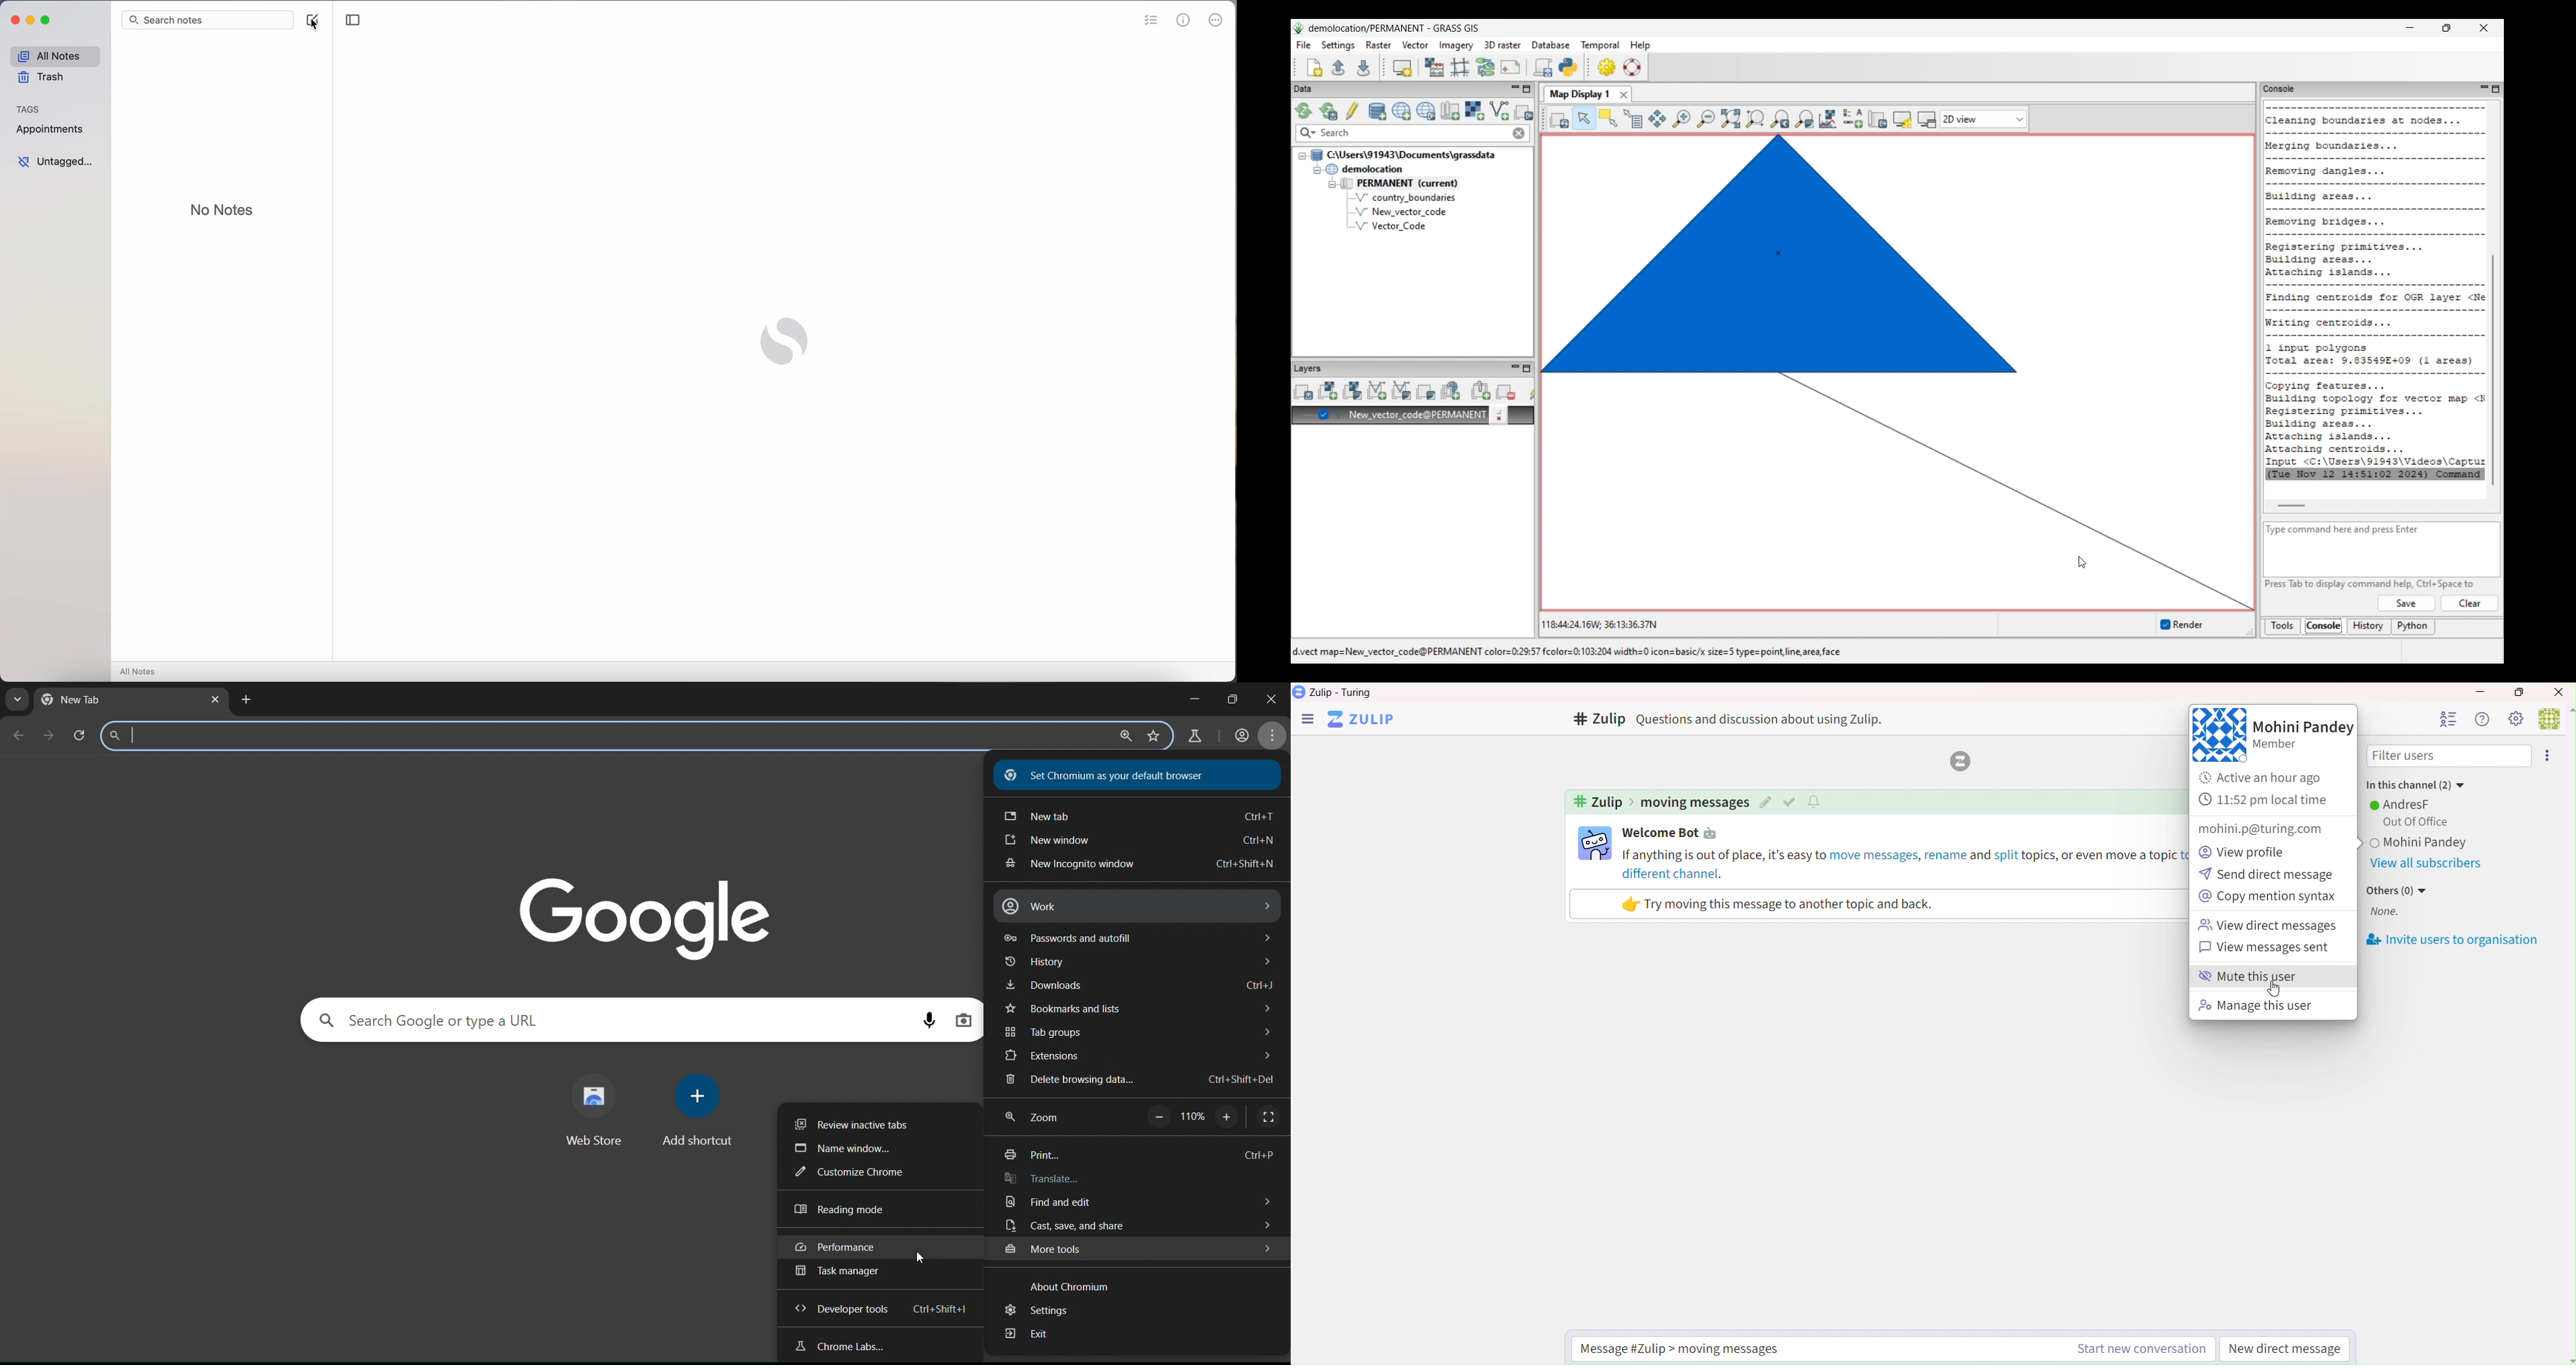 This screenshot has width=2576, height=1372. Describe the element at coordinates (1033, 1339) in the screenshot. I see `exit` at that location.